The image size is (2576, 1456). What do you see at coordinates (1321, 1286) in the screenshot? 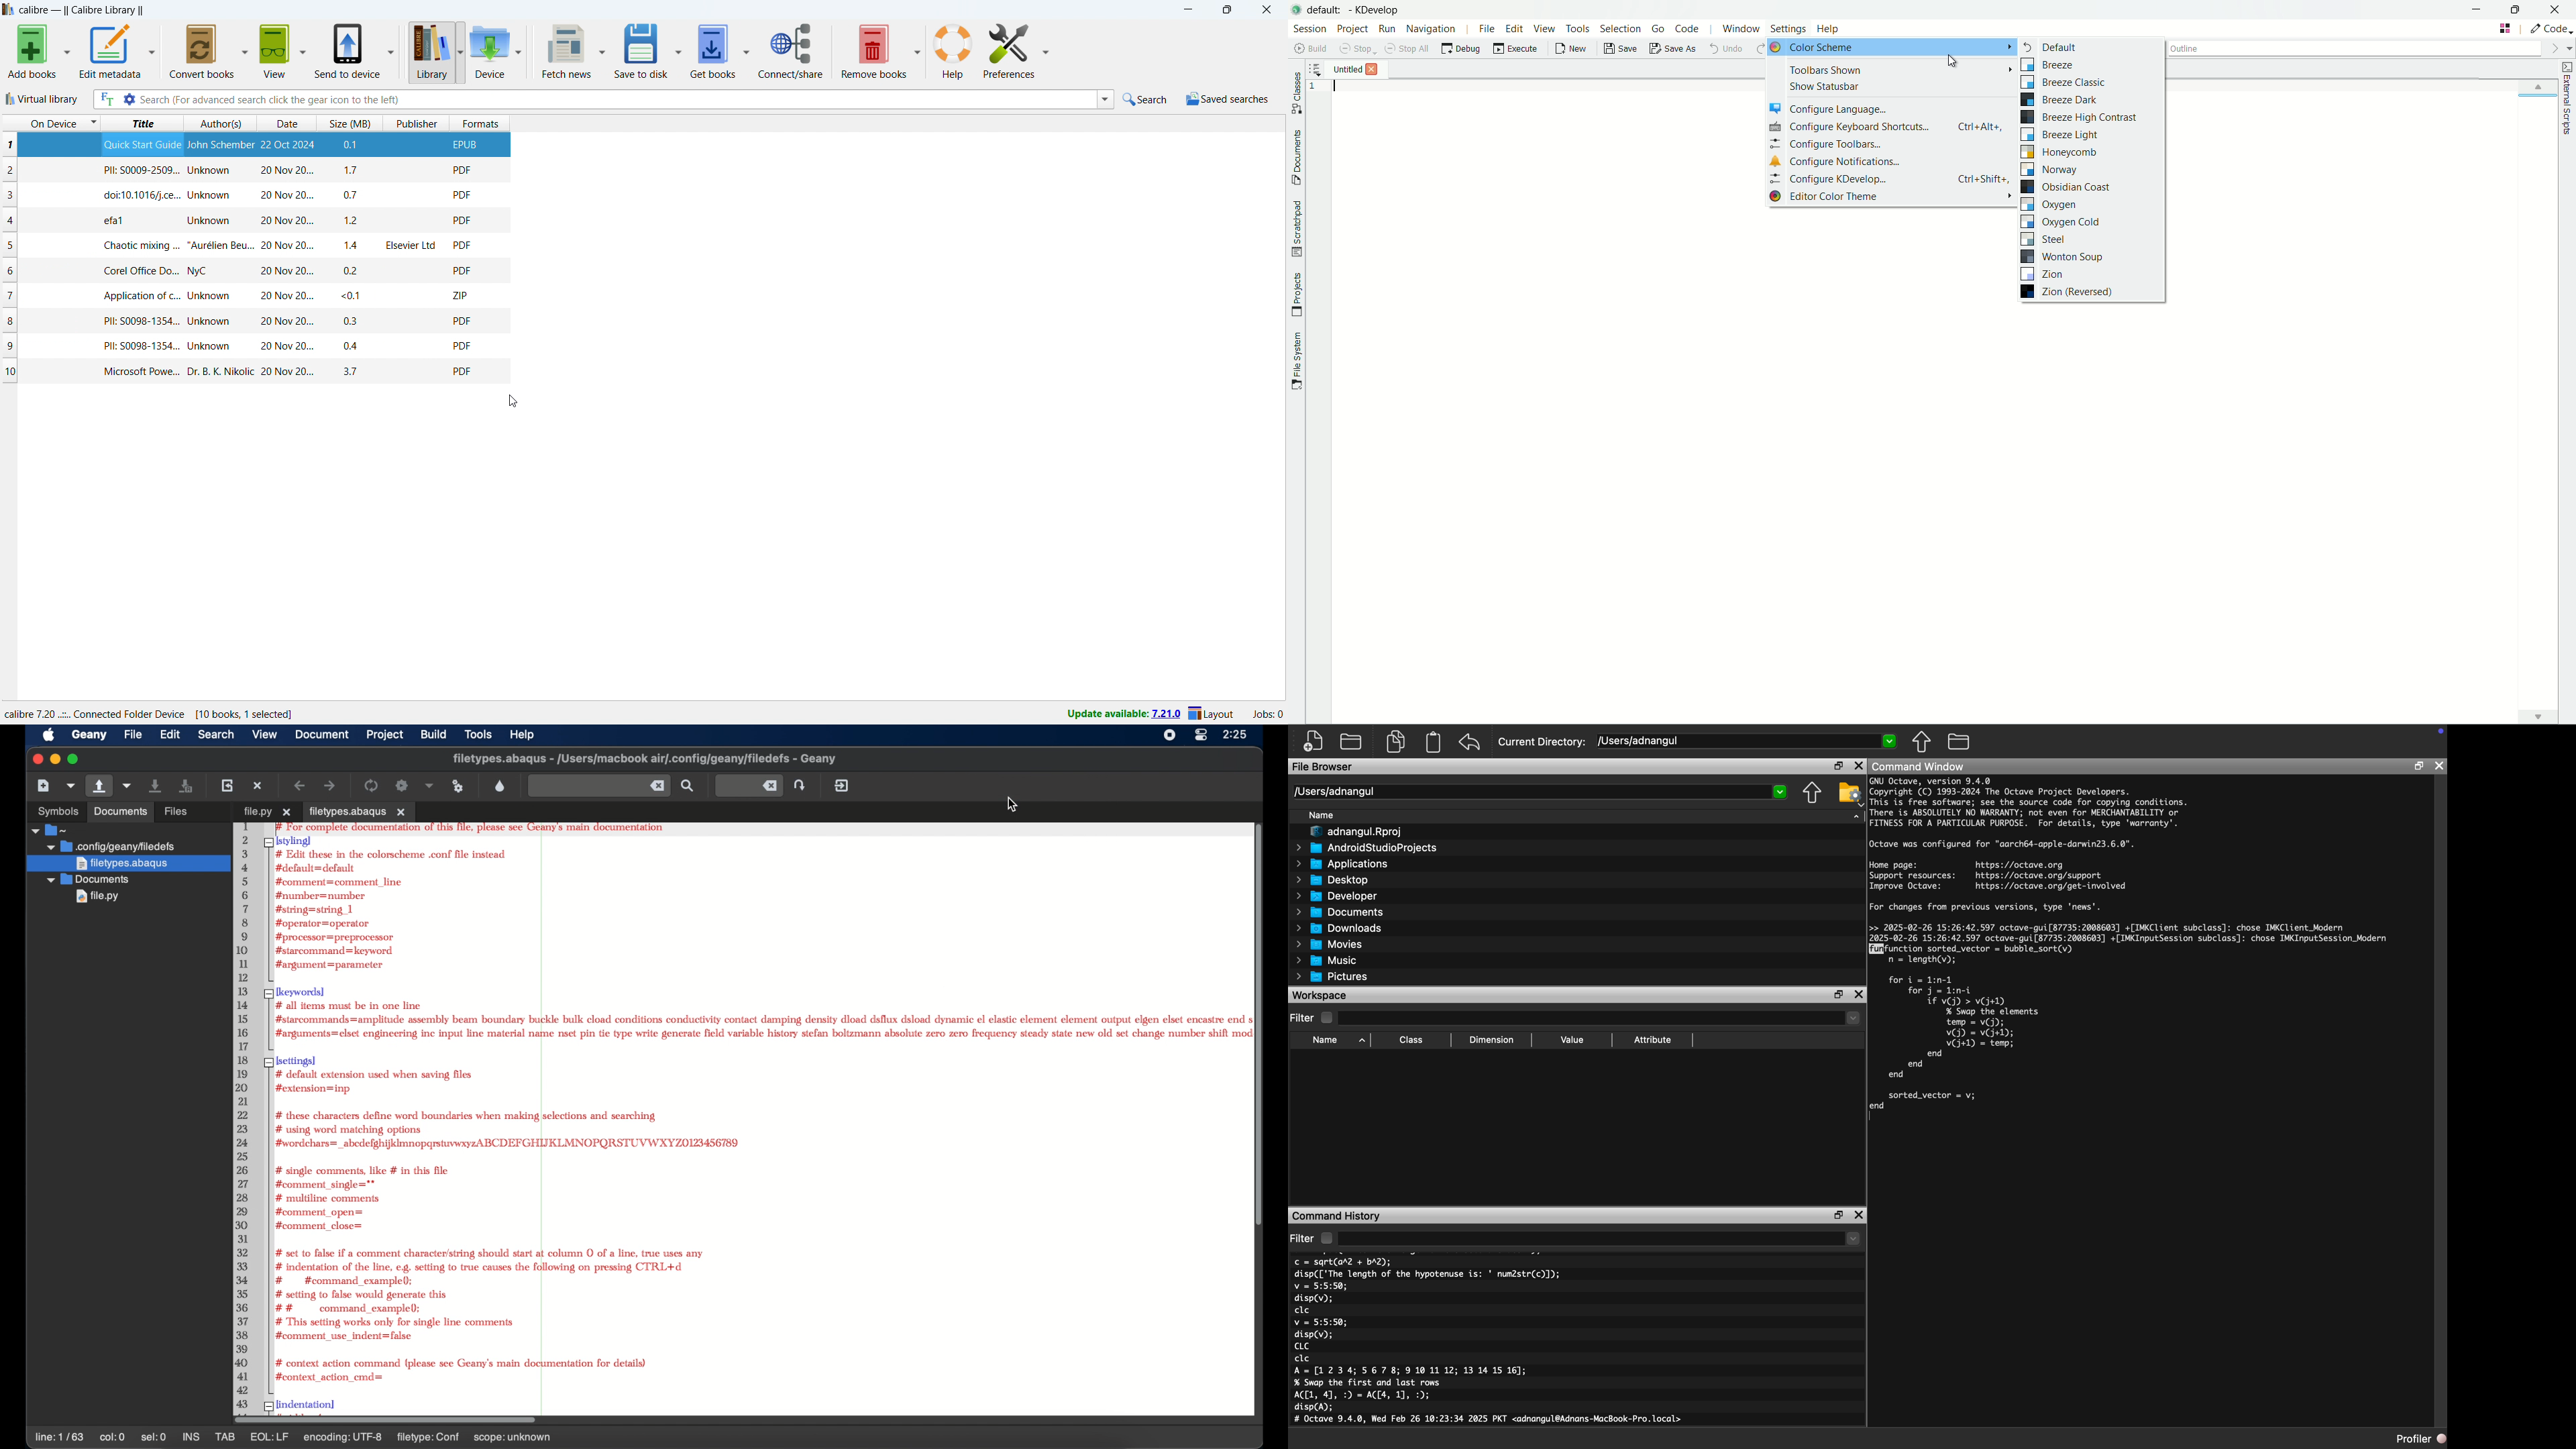
I see `v = 5:5:50;` at bounding box center [1321, 1286].